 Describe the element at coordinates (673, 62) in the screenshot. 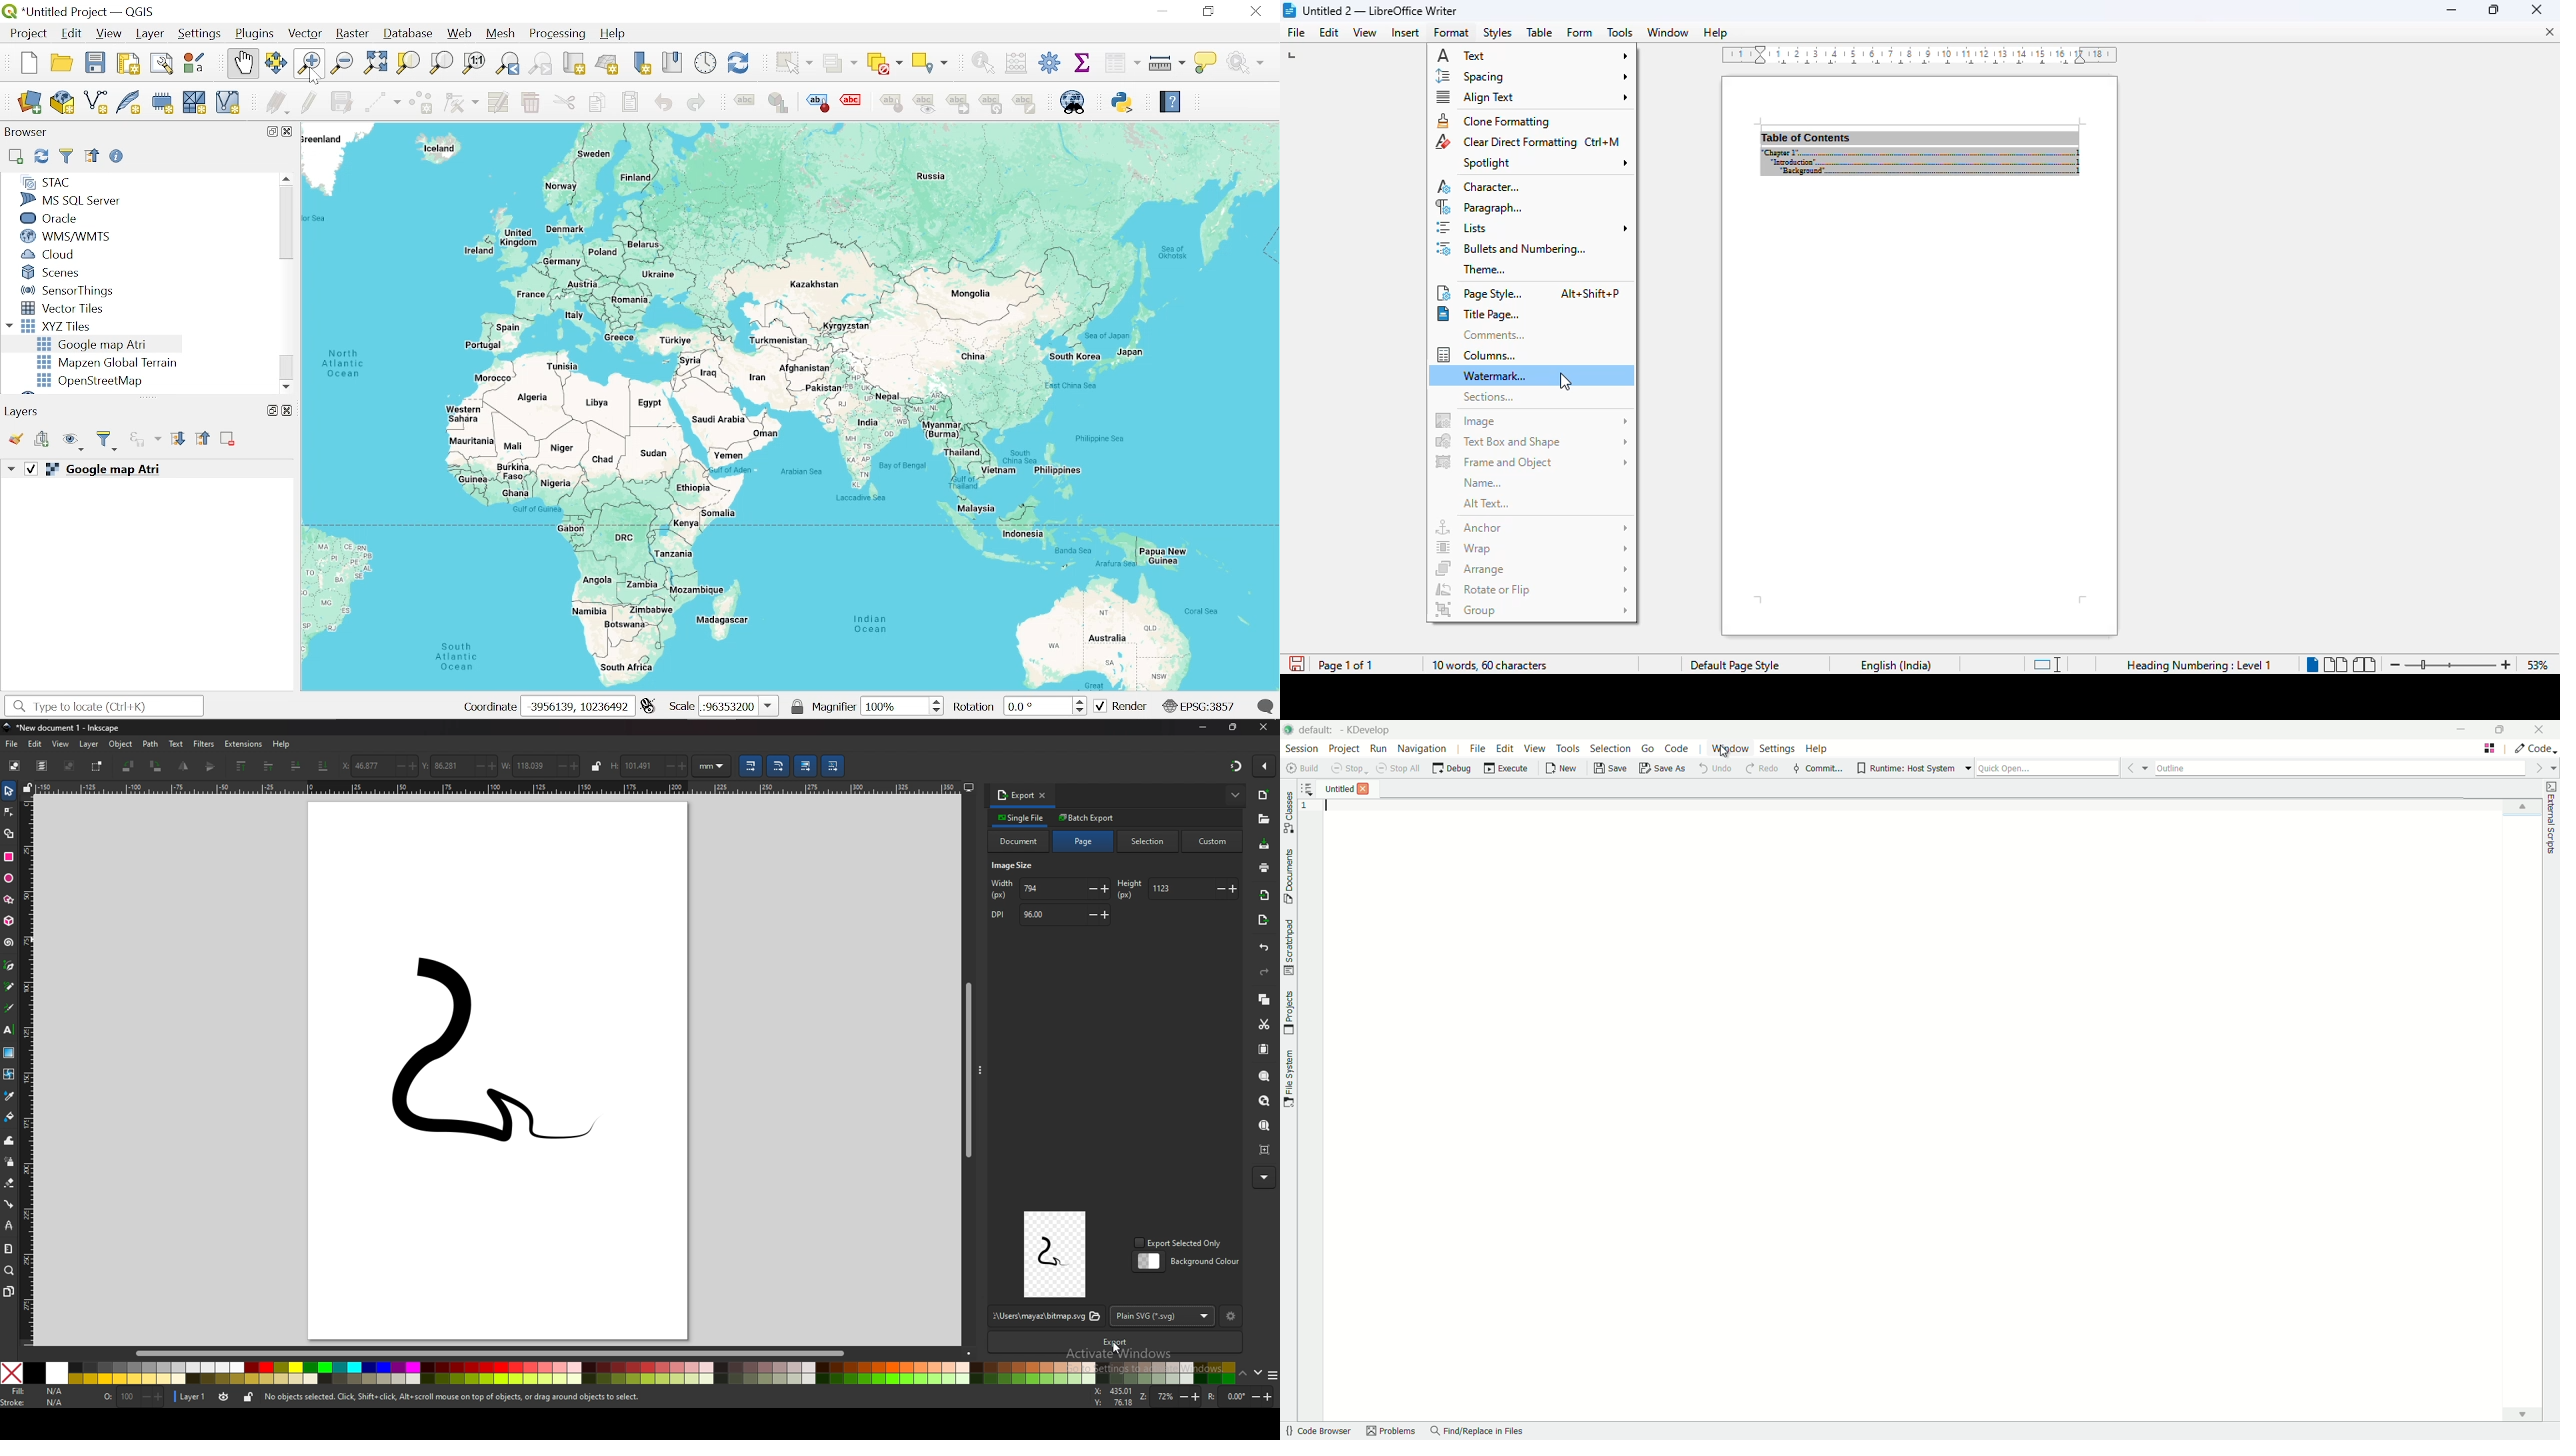

I see `Show special bookmark` at that location.